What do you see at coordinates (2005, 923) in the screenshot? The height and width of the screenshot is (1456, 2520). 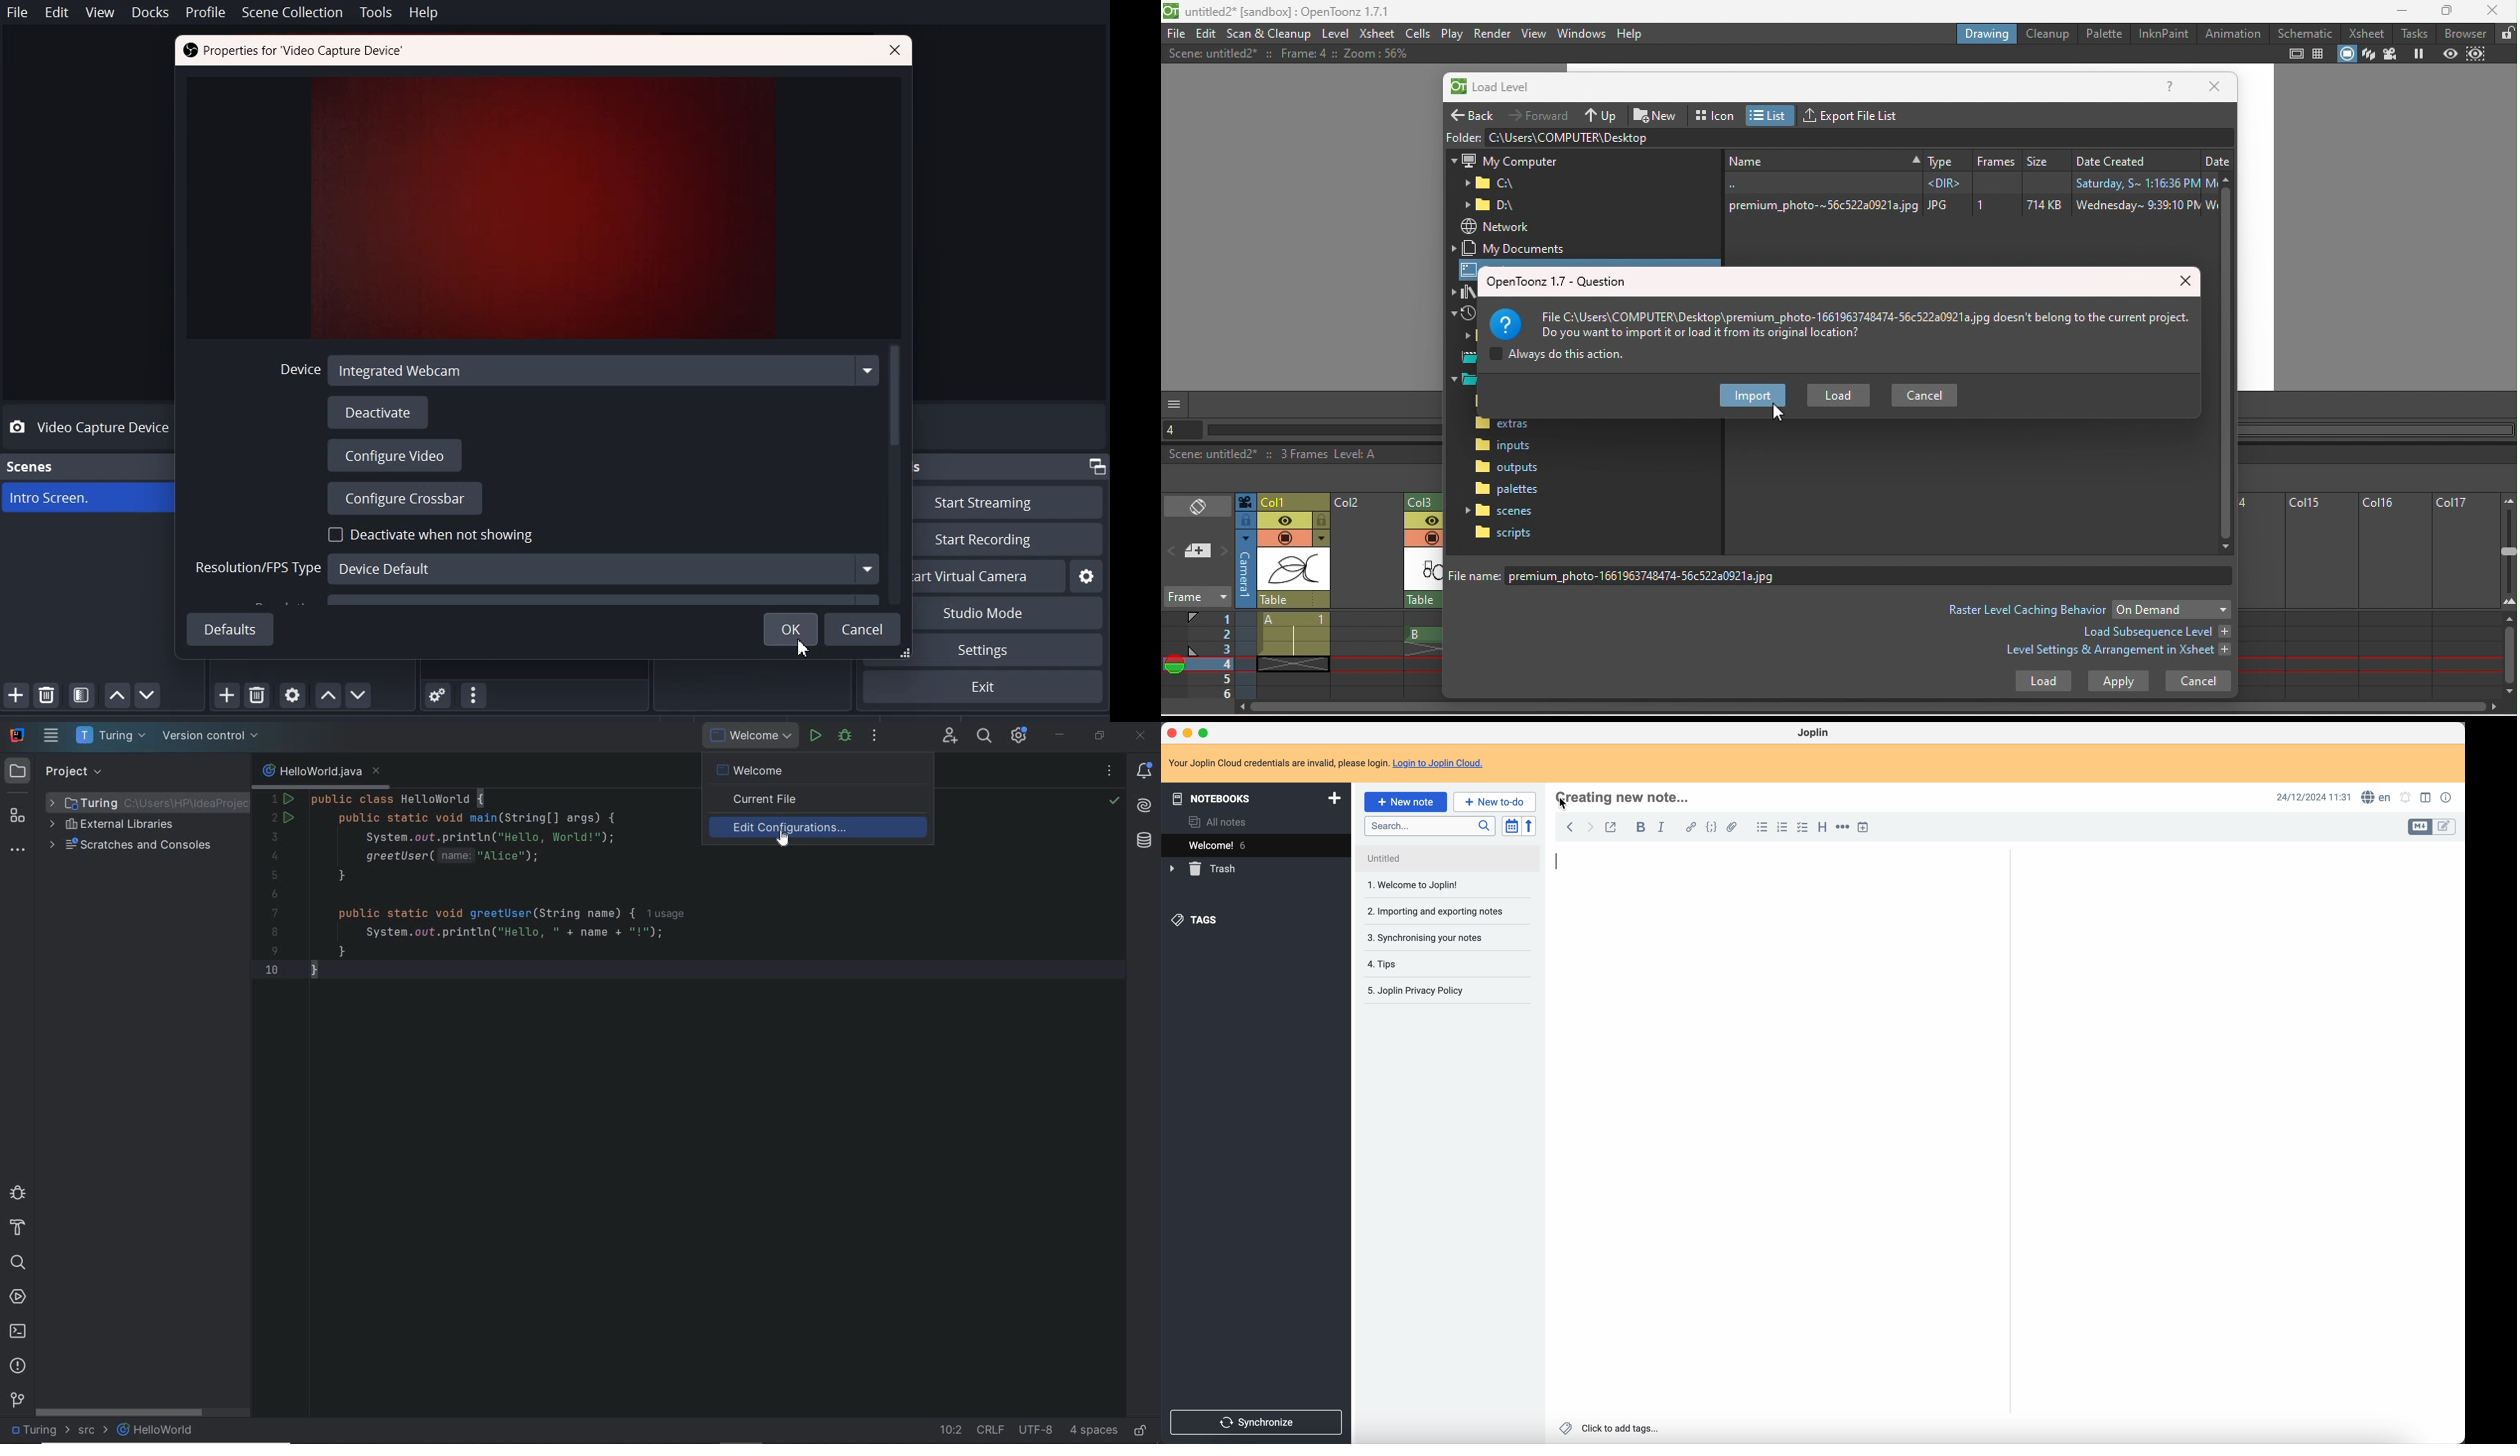 I see `scroll bar` at bounding box center [2005, 923].